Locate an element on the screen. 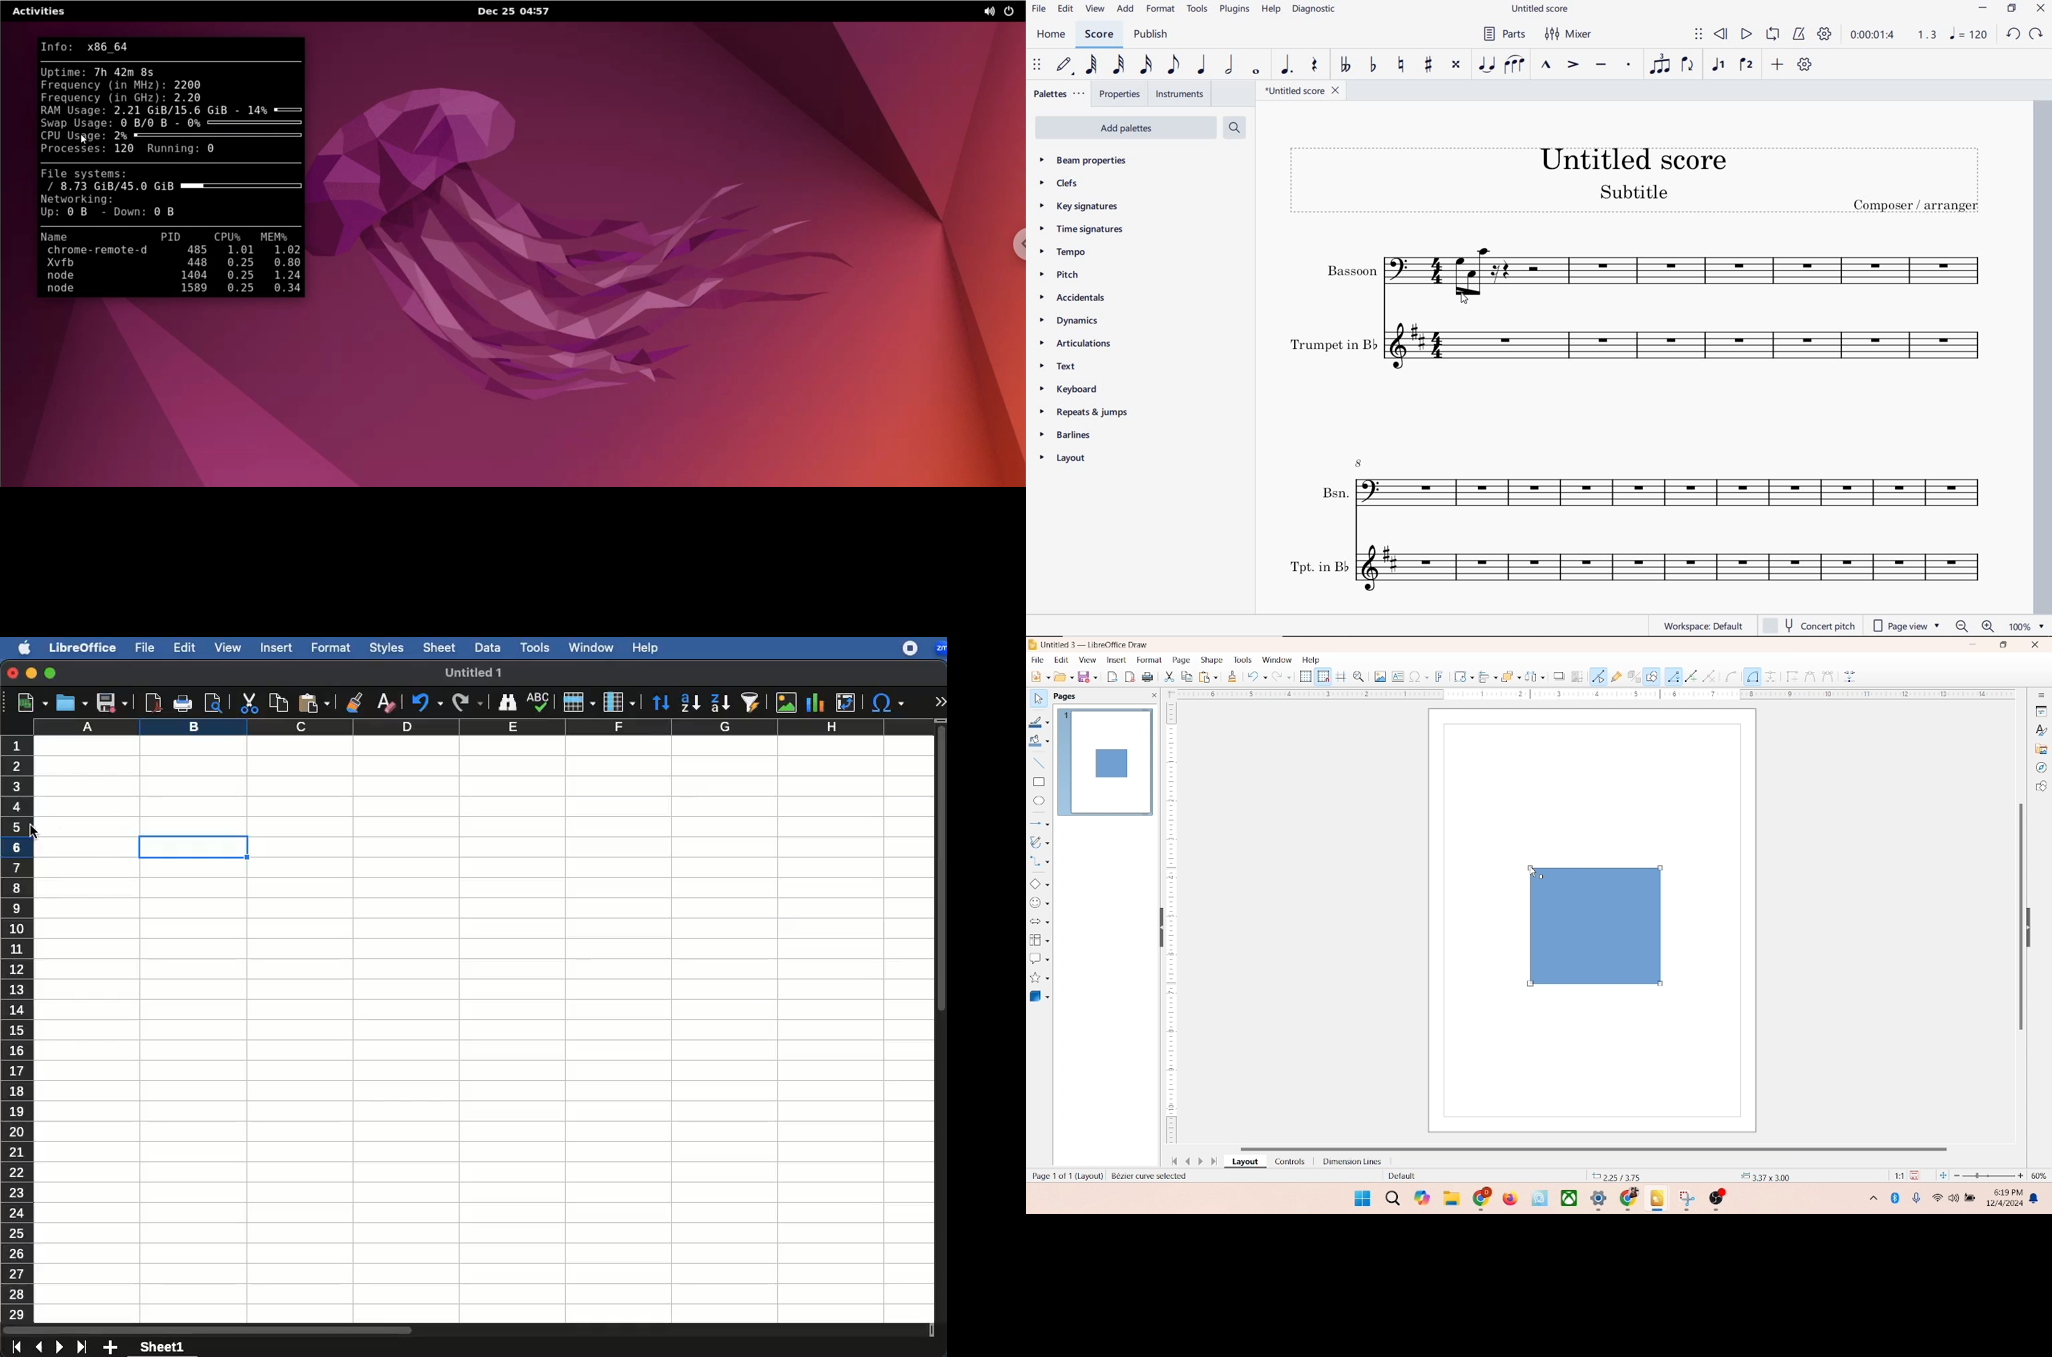  print is located at coordinates (1207, 676).